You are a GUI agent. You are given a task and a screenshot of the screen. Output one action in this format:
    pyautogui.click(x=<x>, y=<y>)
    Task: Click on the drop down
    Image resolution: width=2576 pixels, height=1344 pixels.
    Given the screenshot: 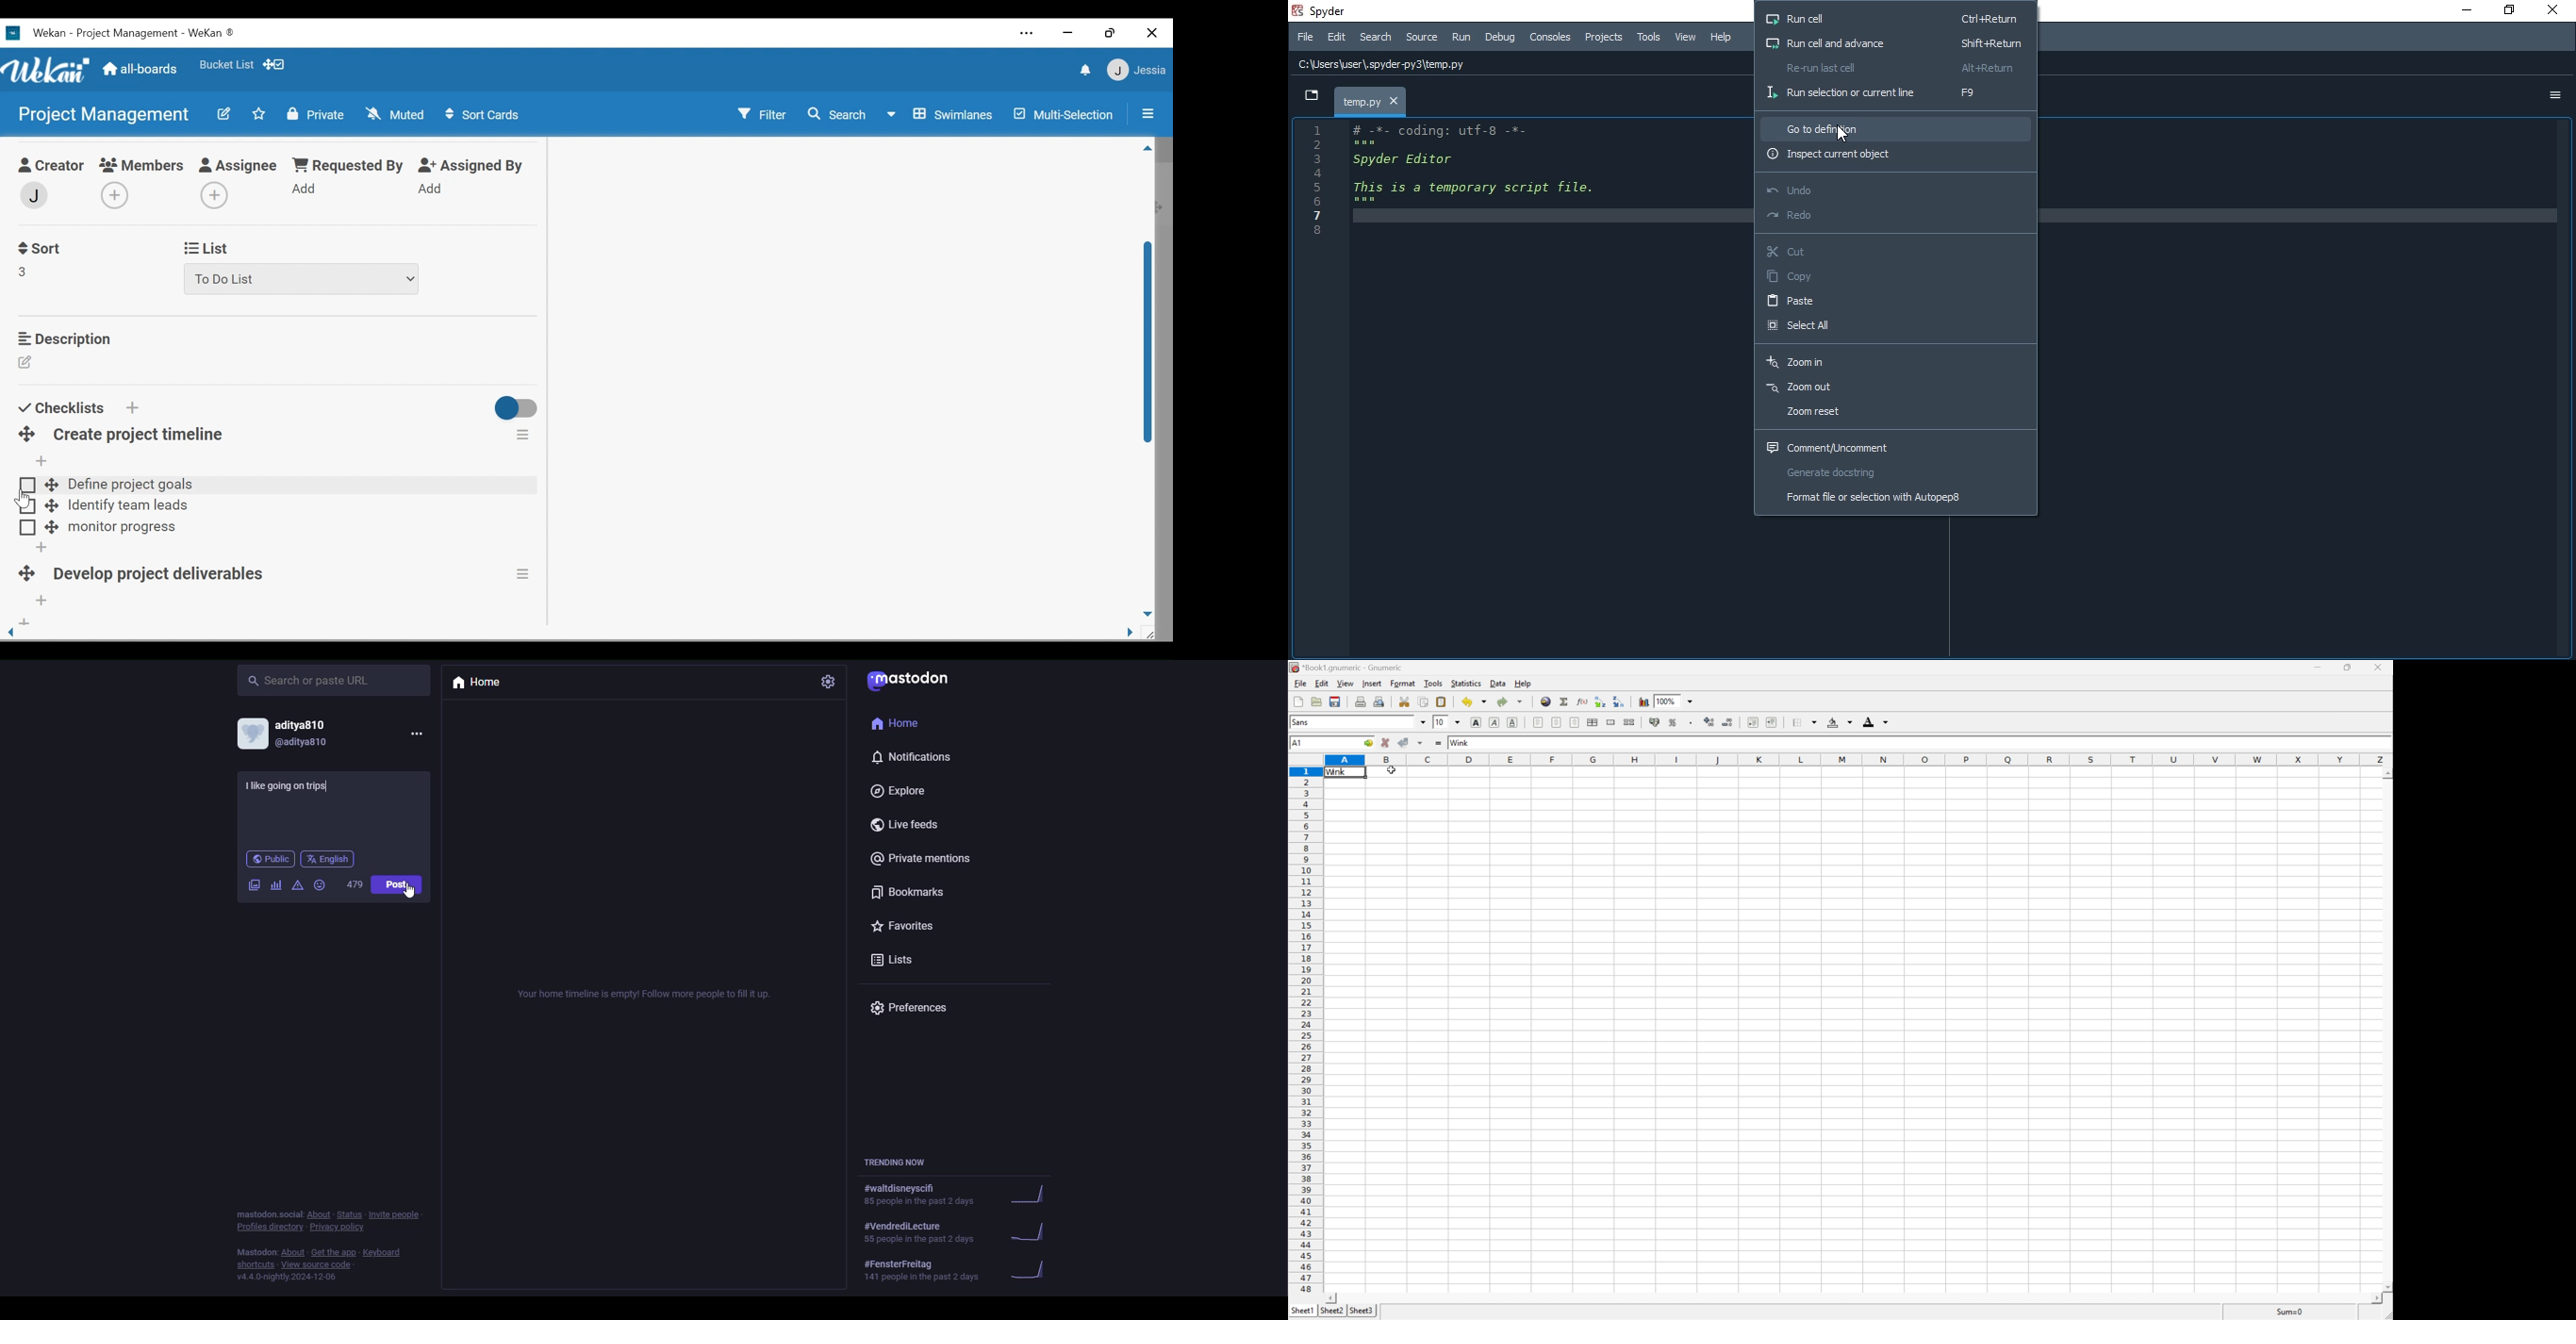 What is the action you would take?
    pyautogui.click(x=1692, y=701)
    